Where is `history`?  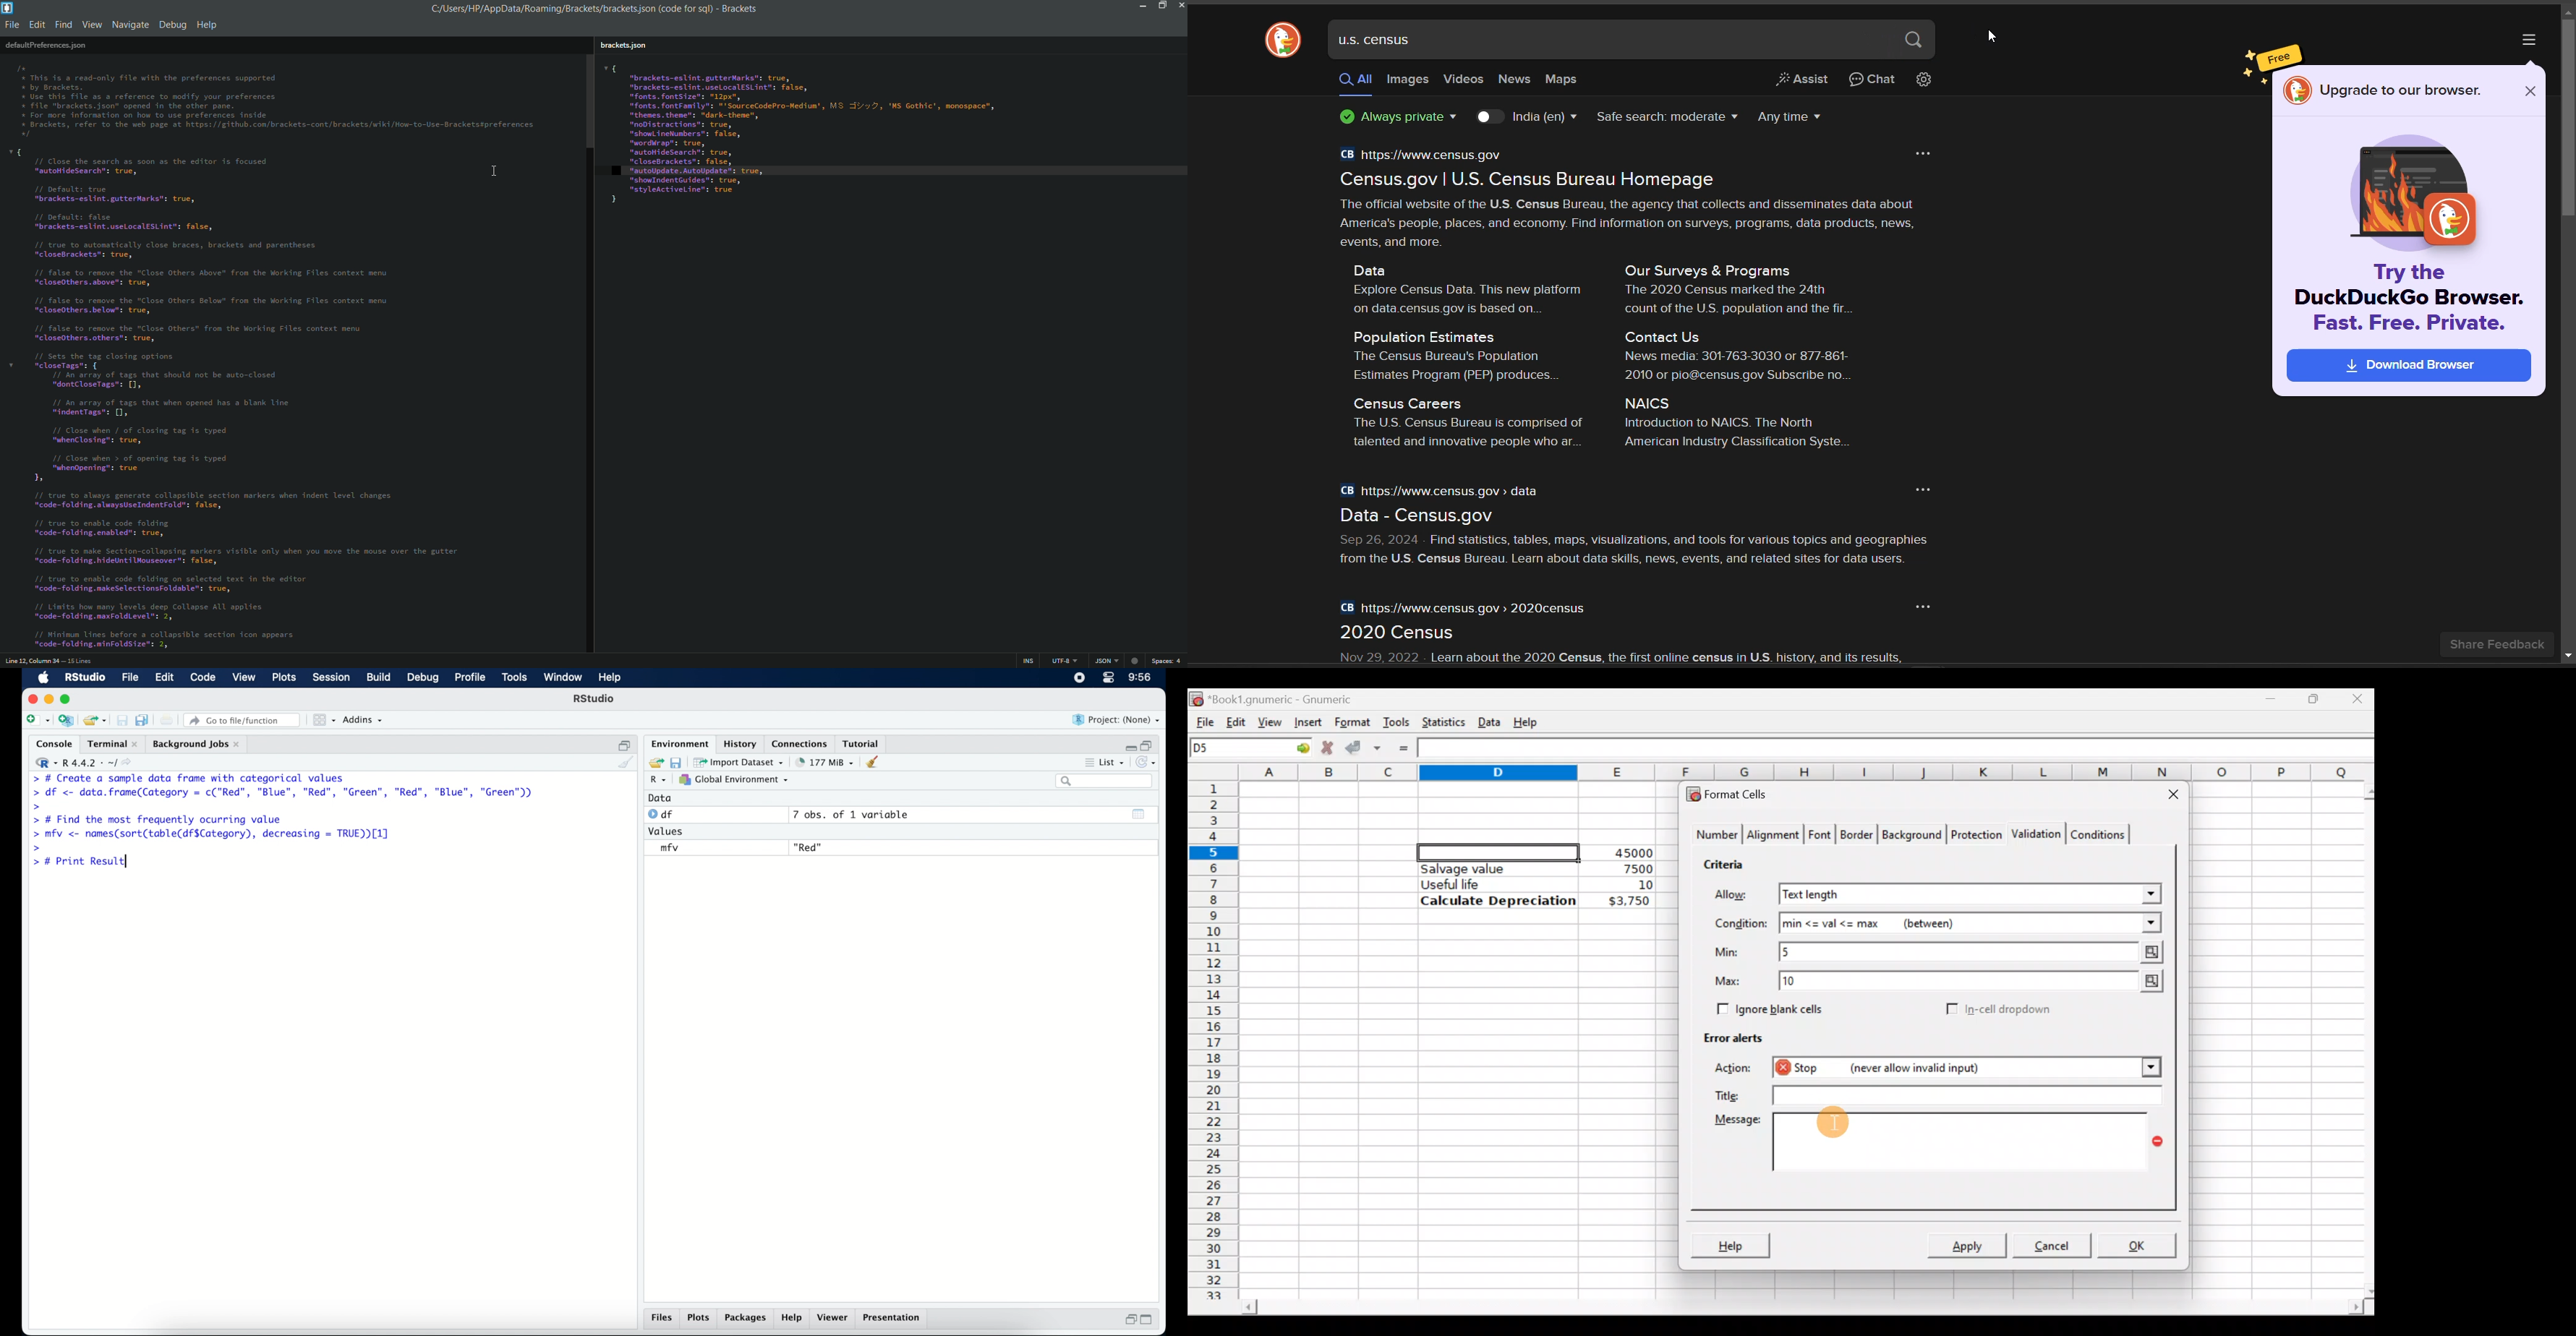
history is located at coordinates (742, 743).